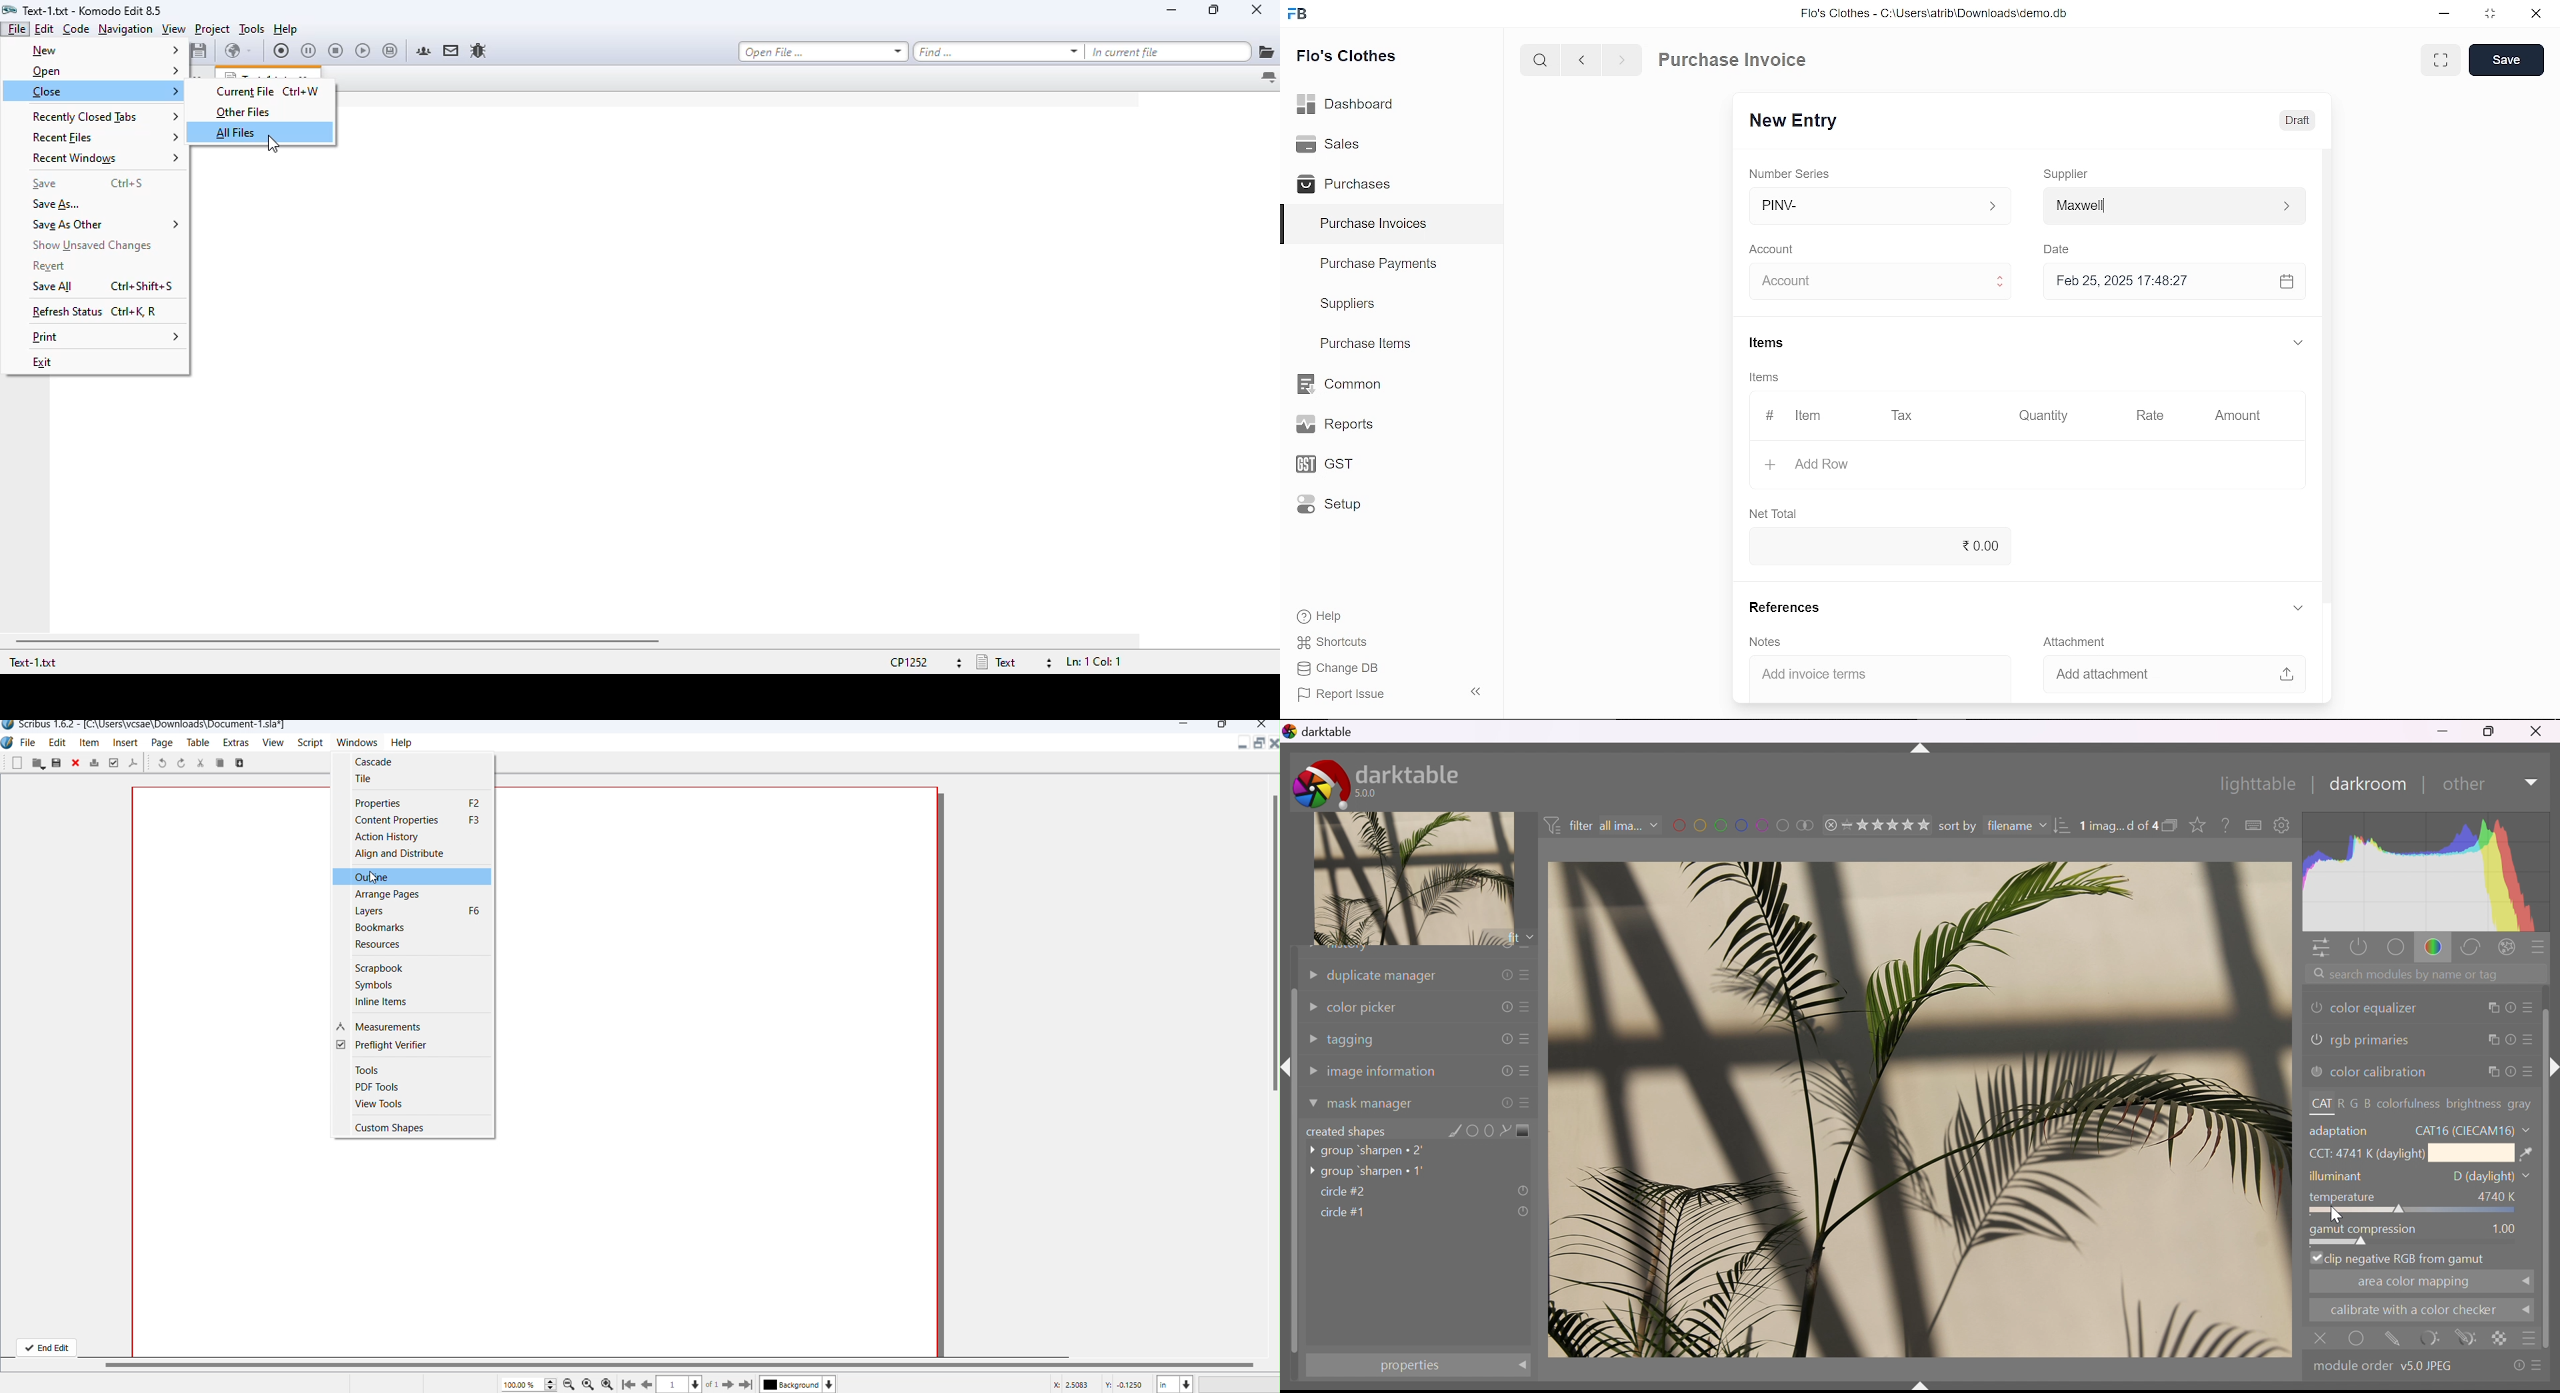  I want to click on Draft, so click(2297, 121).